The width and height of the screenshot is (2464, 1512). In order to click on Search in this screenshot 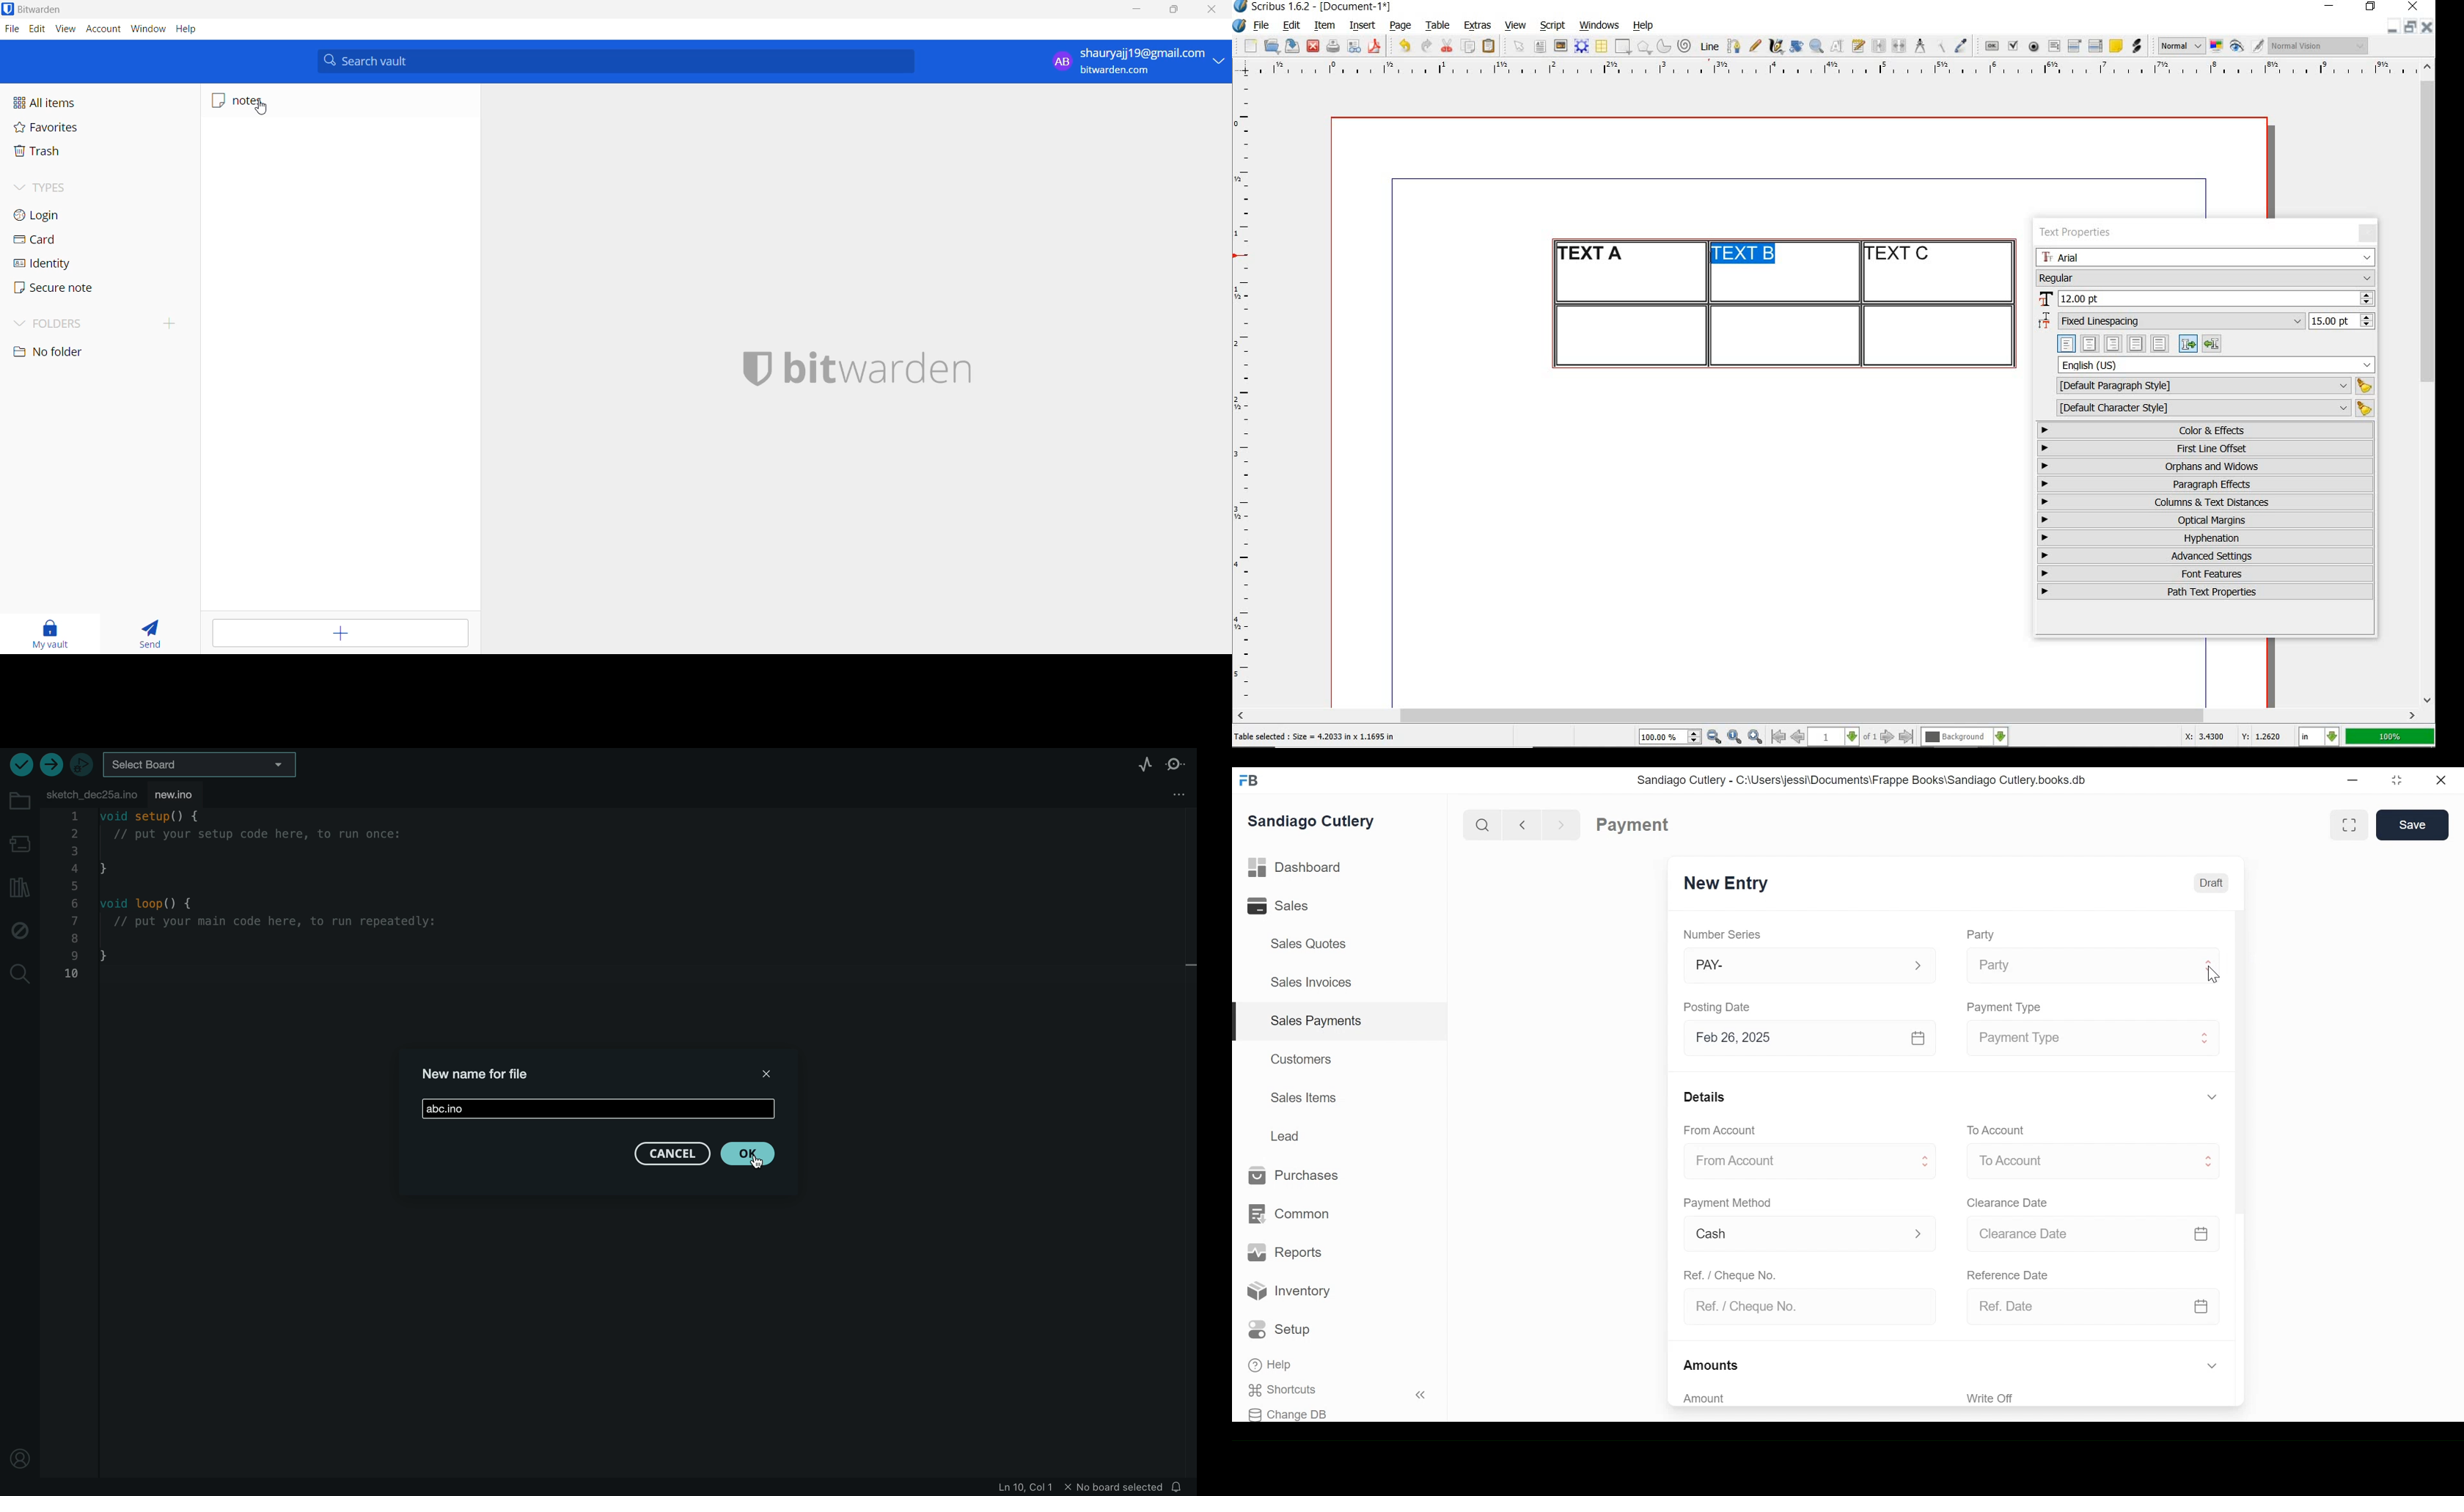, I will do `click(1480, 824)`.